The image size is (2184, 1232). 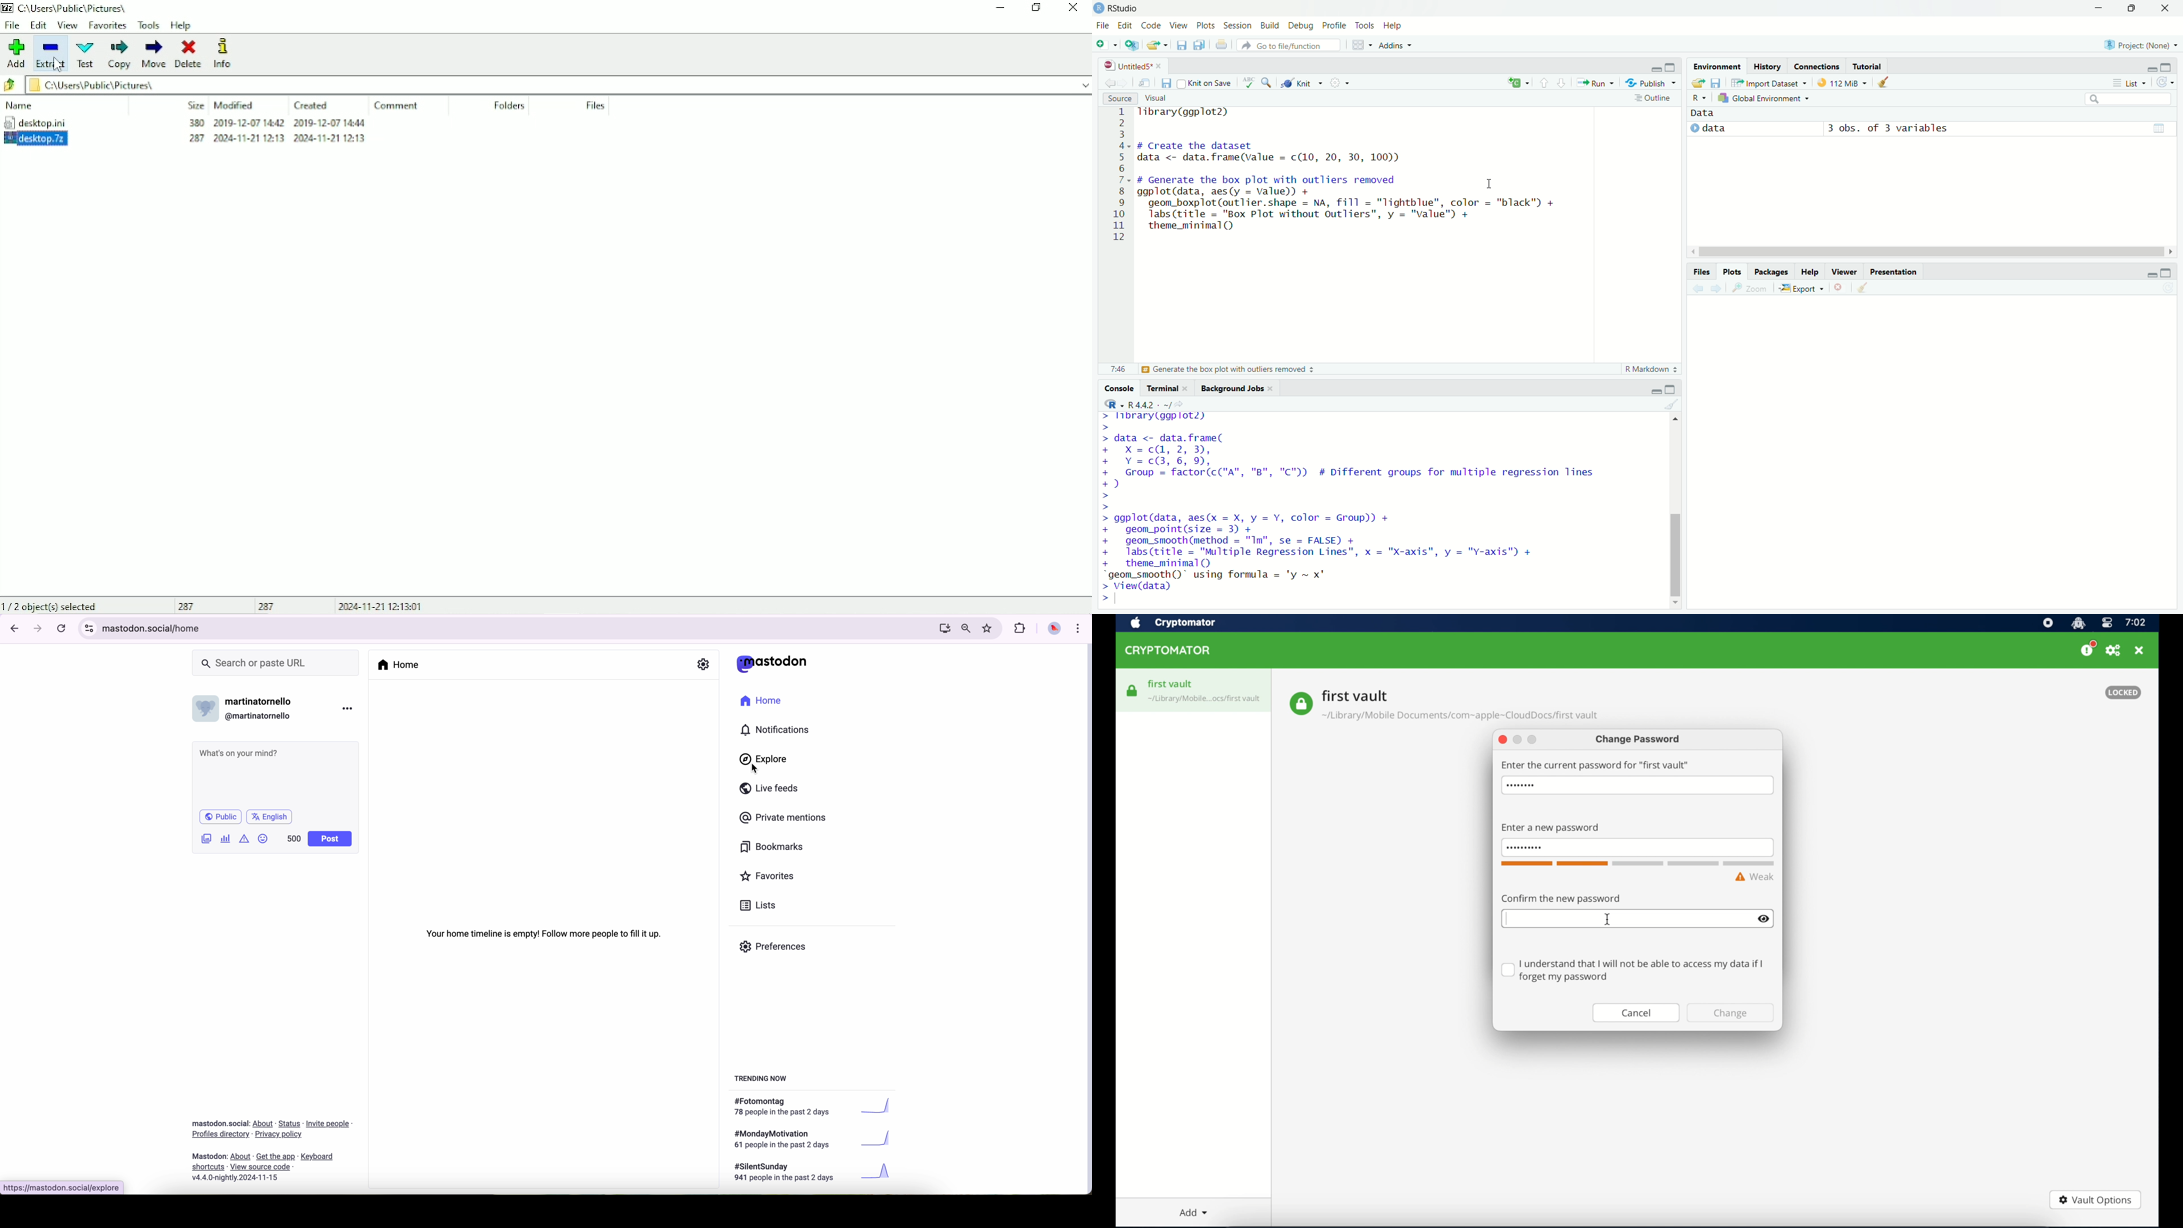 What do you see at coordinates (1698, 271) in the screenshot?
I see `` at bounding box center [1698, 271].